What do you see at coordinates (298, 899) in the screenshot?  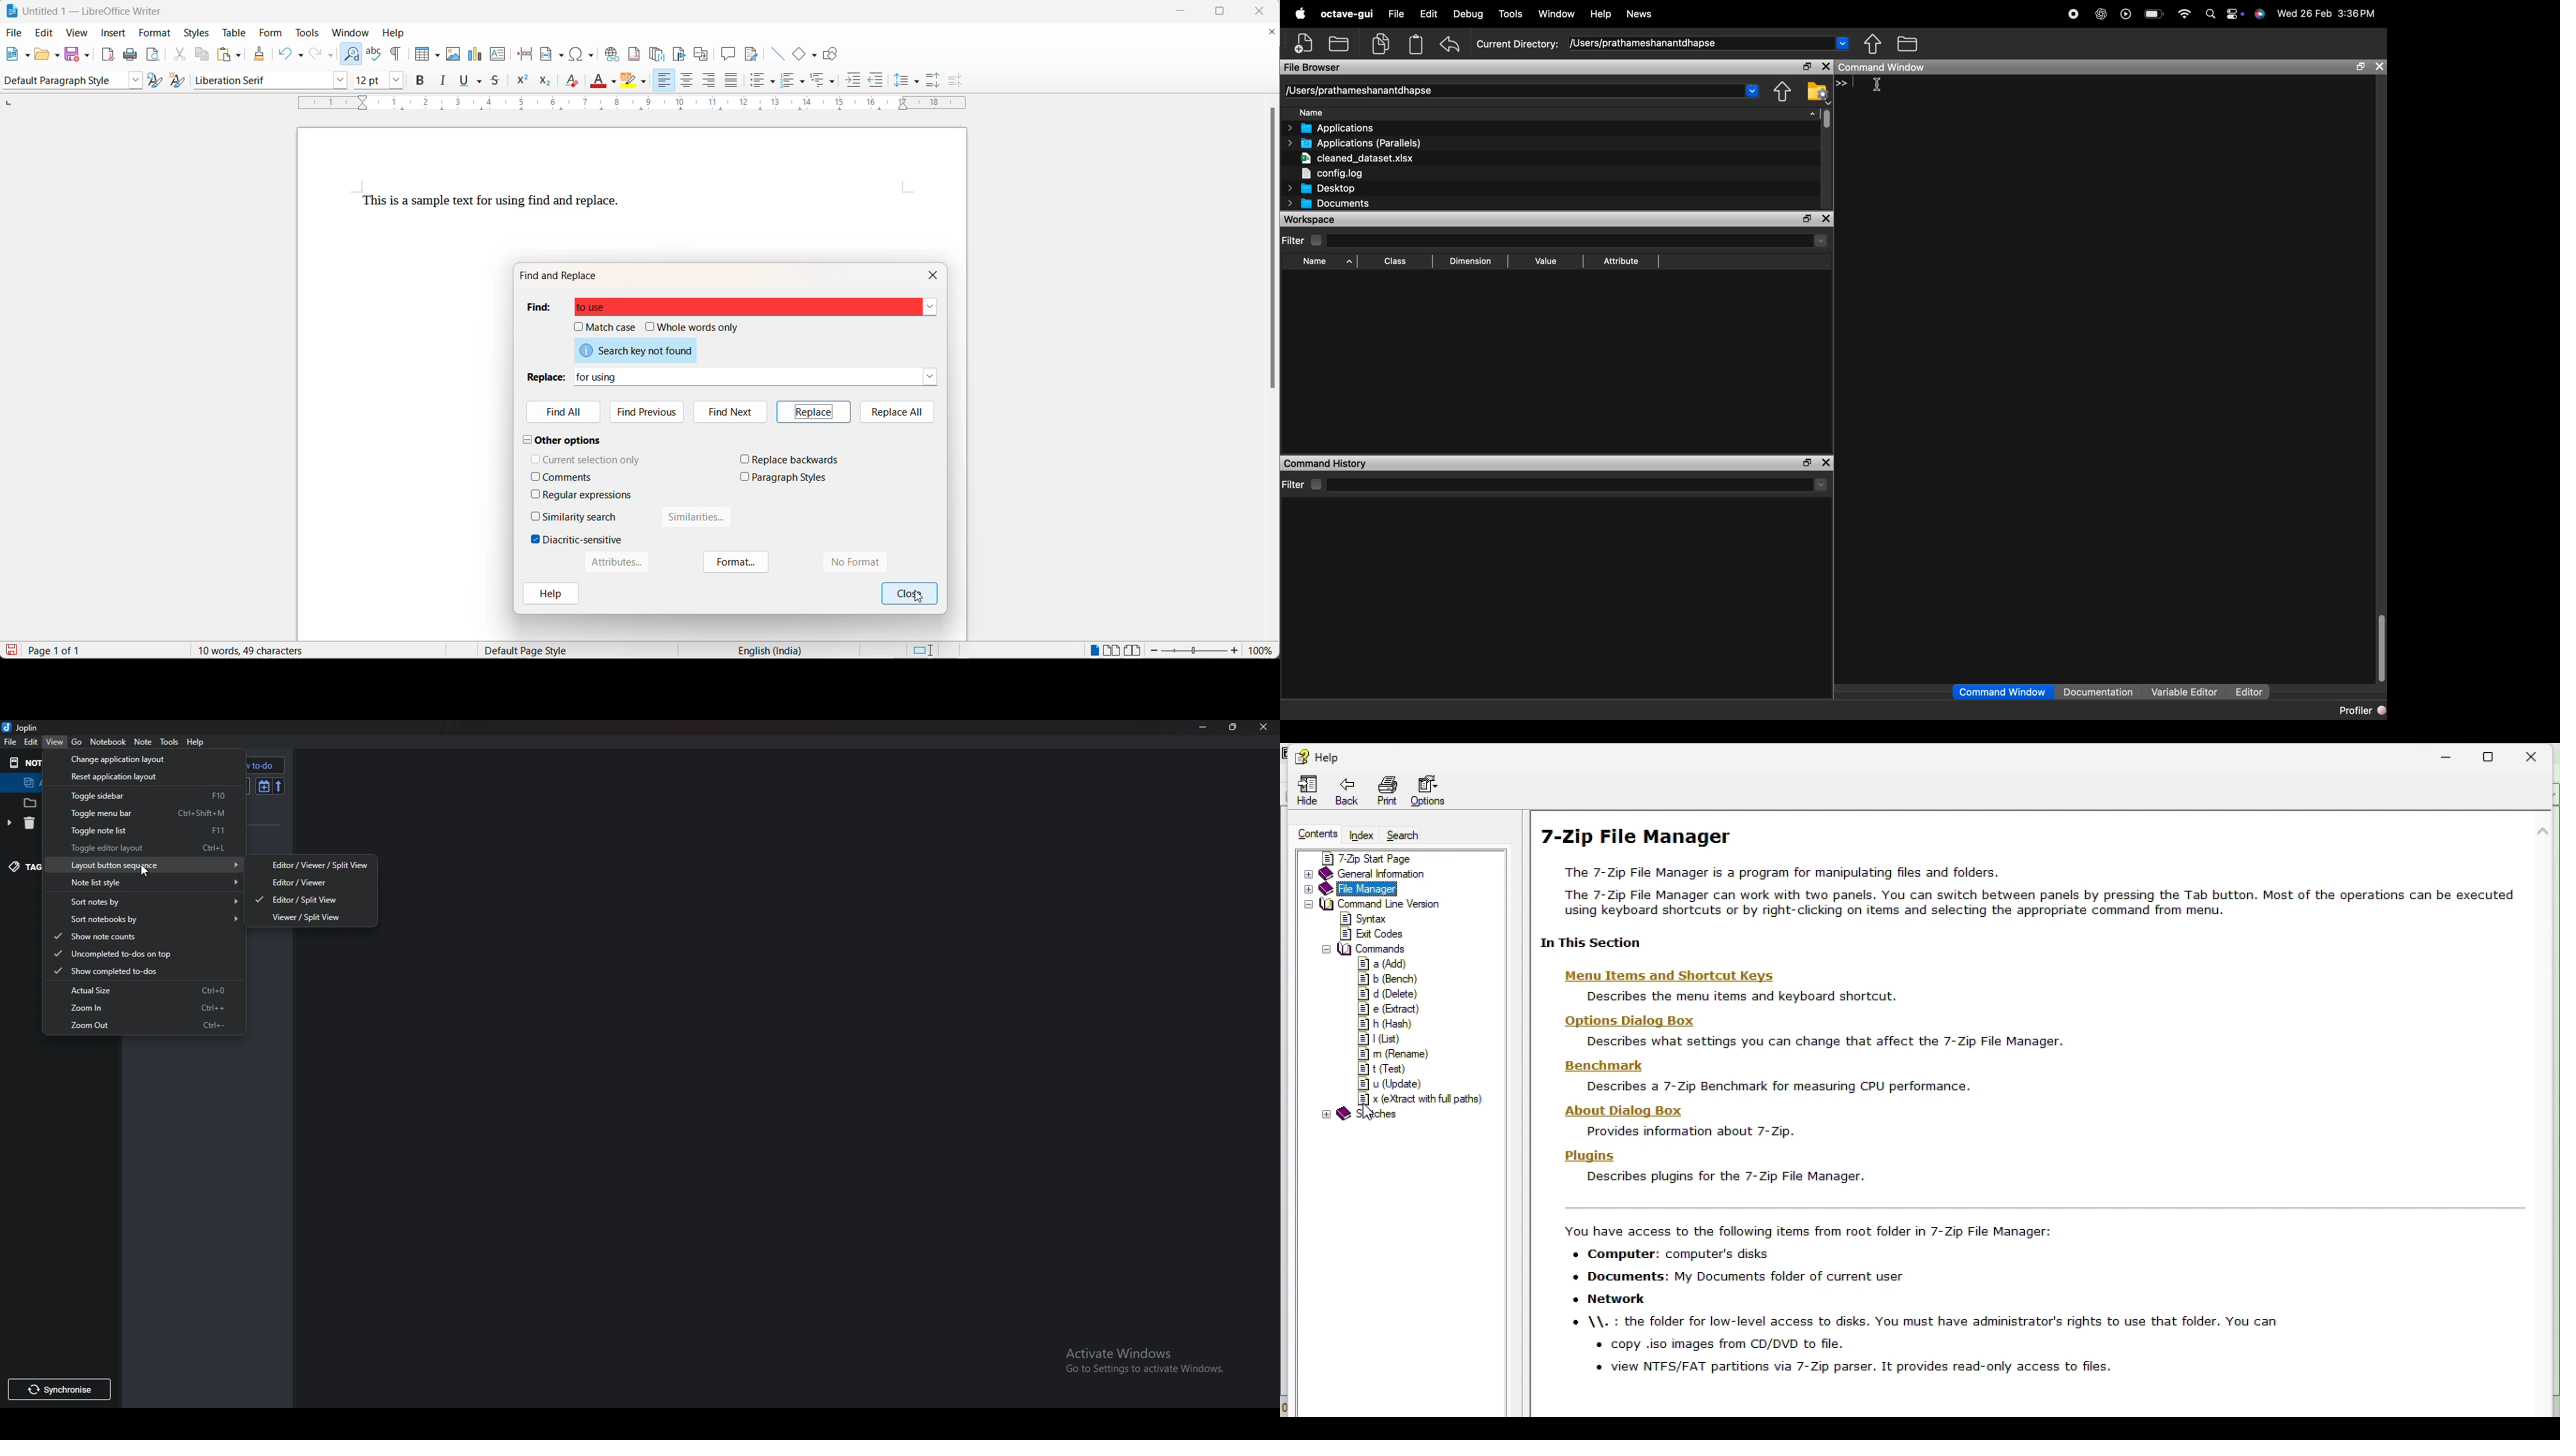 I see `Editor / Split View` at bounding box center [298, 899].